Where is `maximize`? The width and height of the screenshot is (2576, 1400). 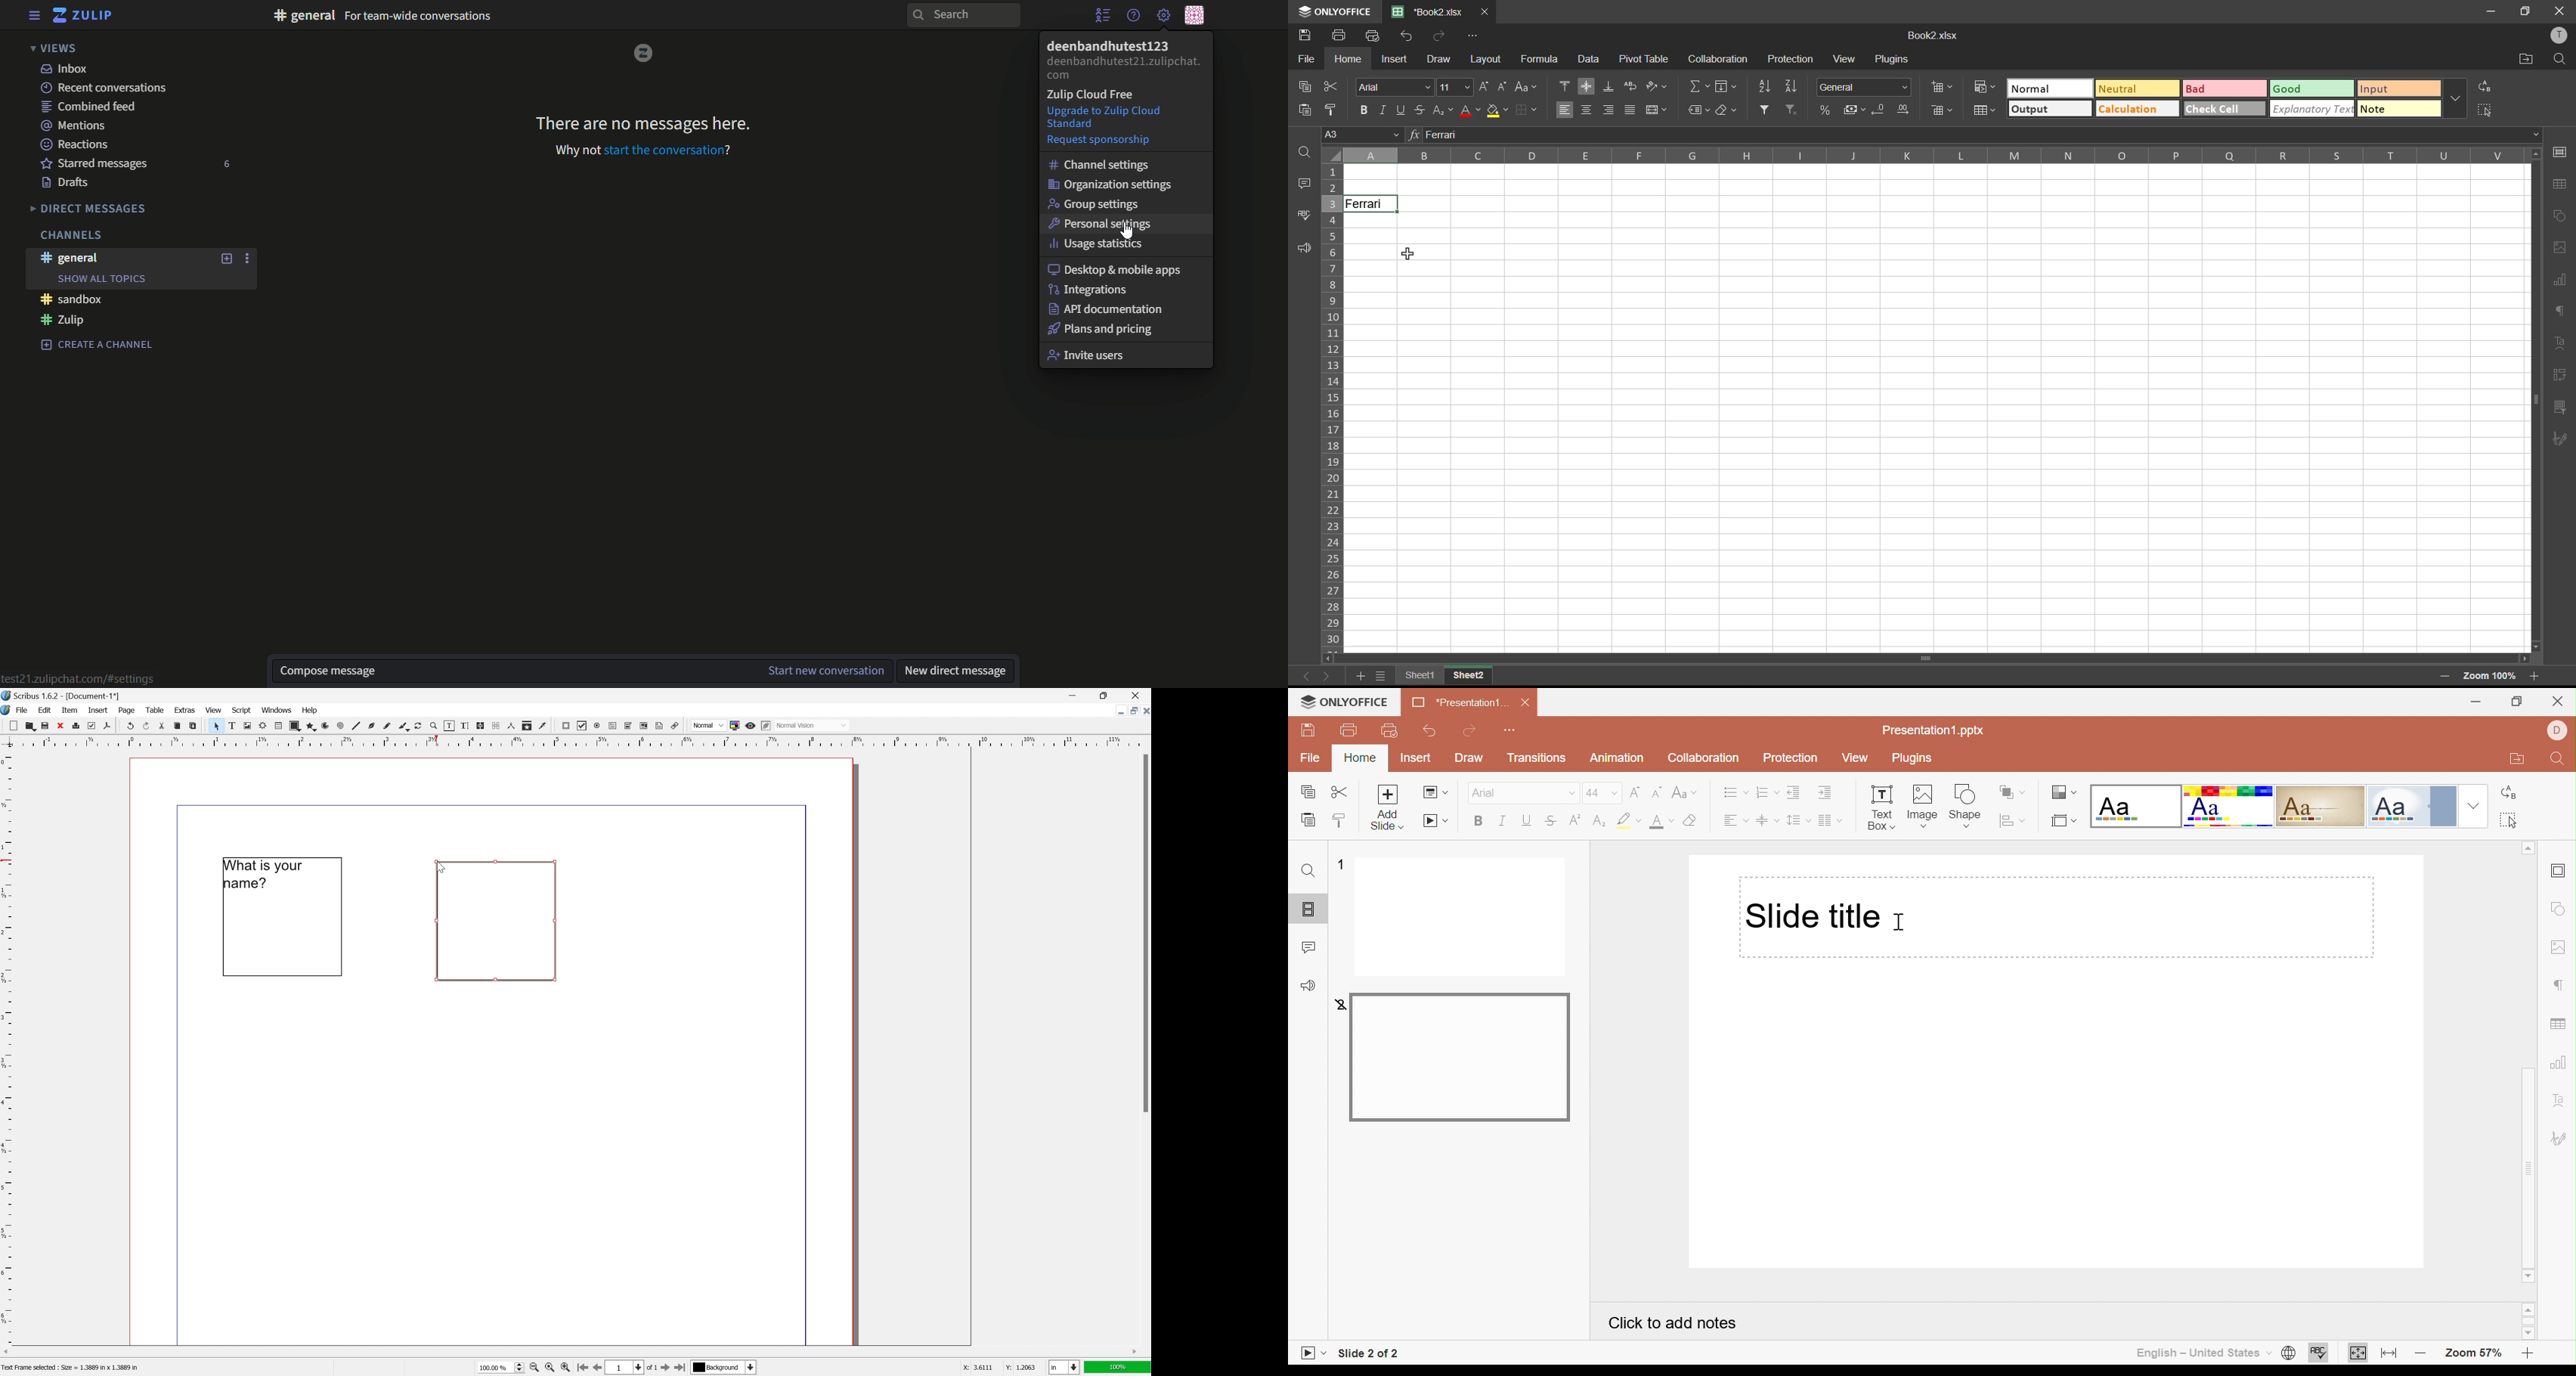 maximize is located at coordinates (2526, 12).